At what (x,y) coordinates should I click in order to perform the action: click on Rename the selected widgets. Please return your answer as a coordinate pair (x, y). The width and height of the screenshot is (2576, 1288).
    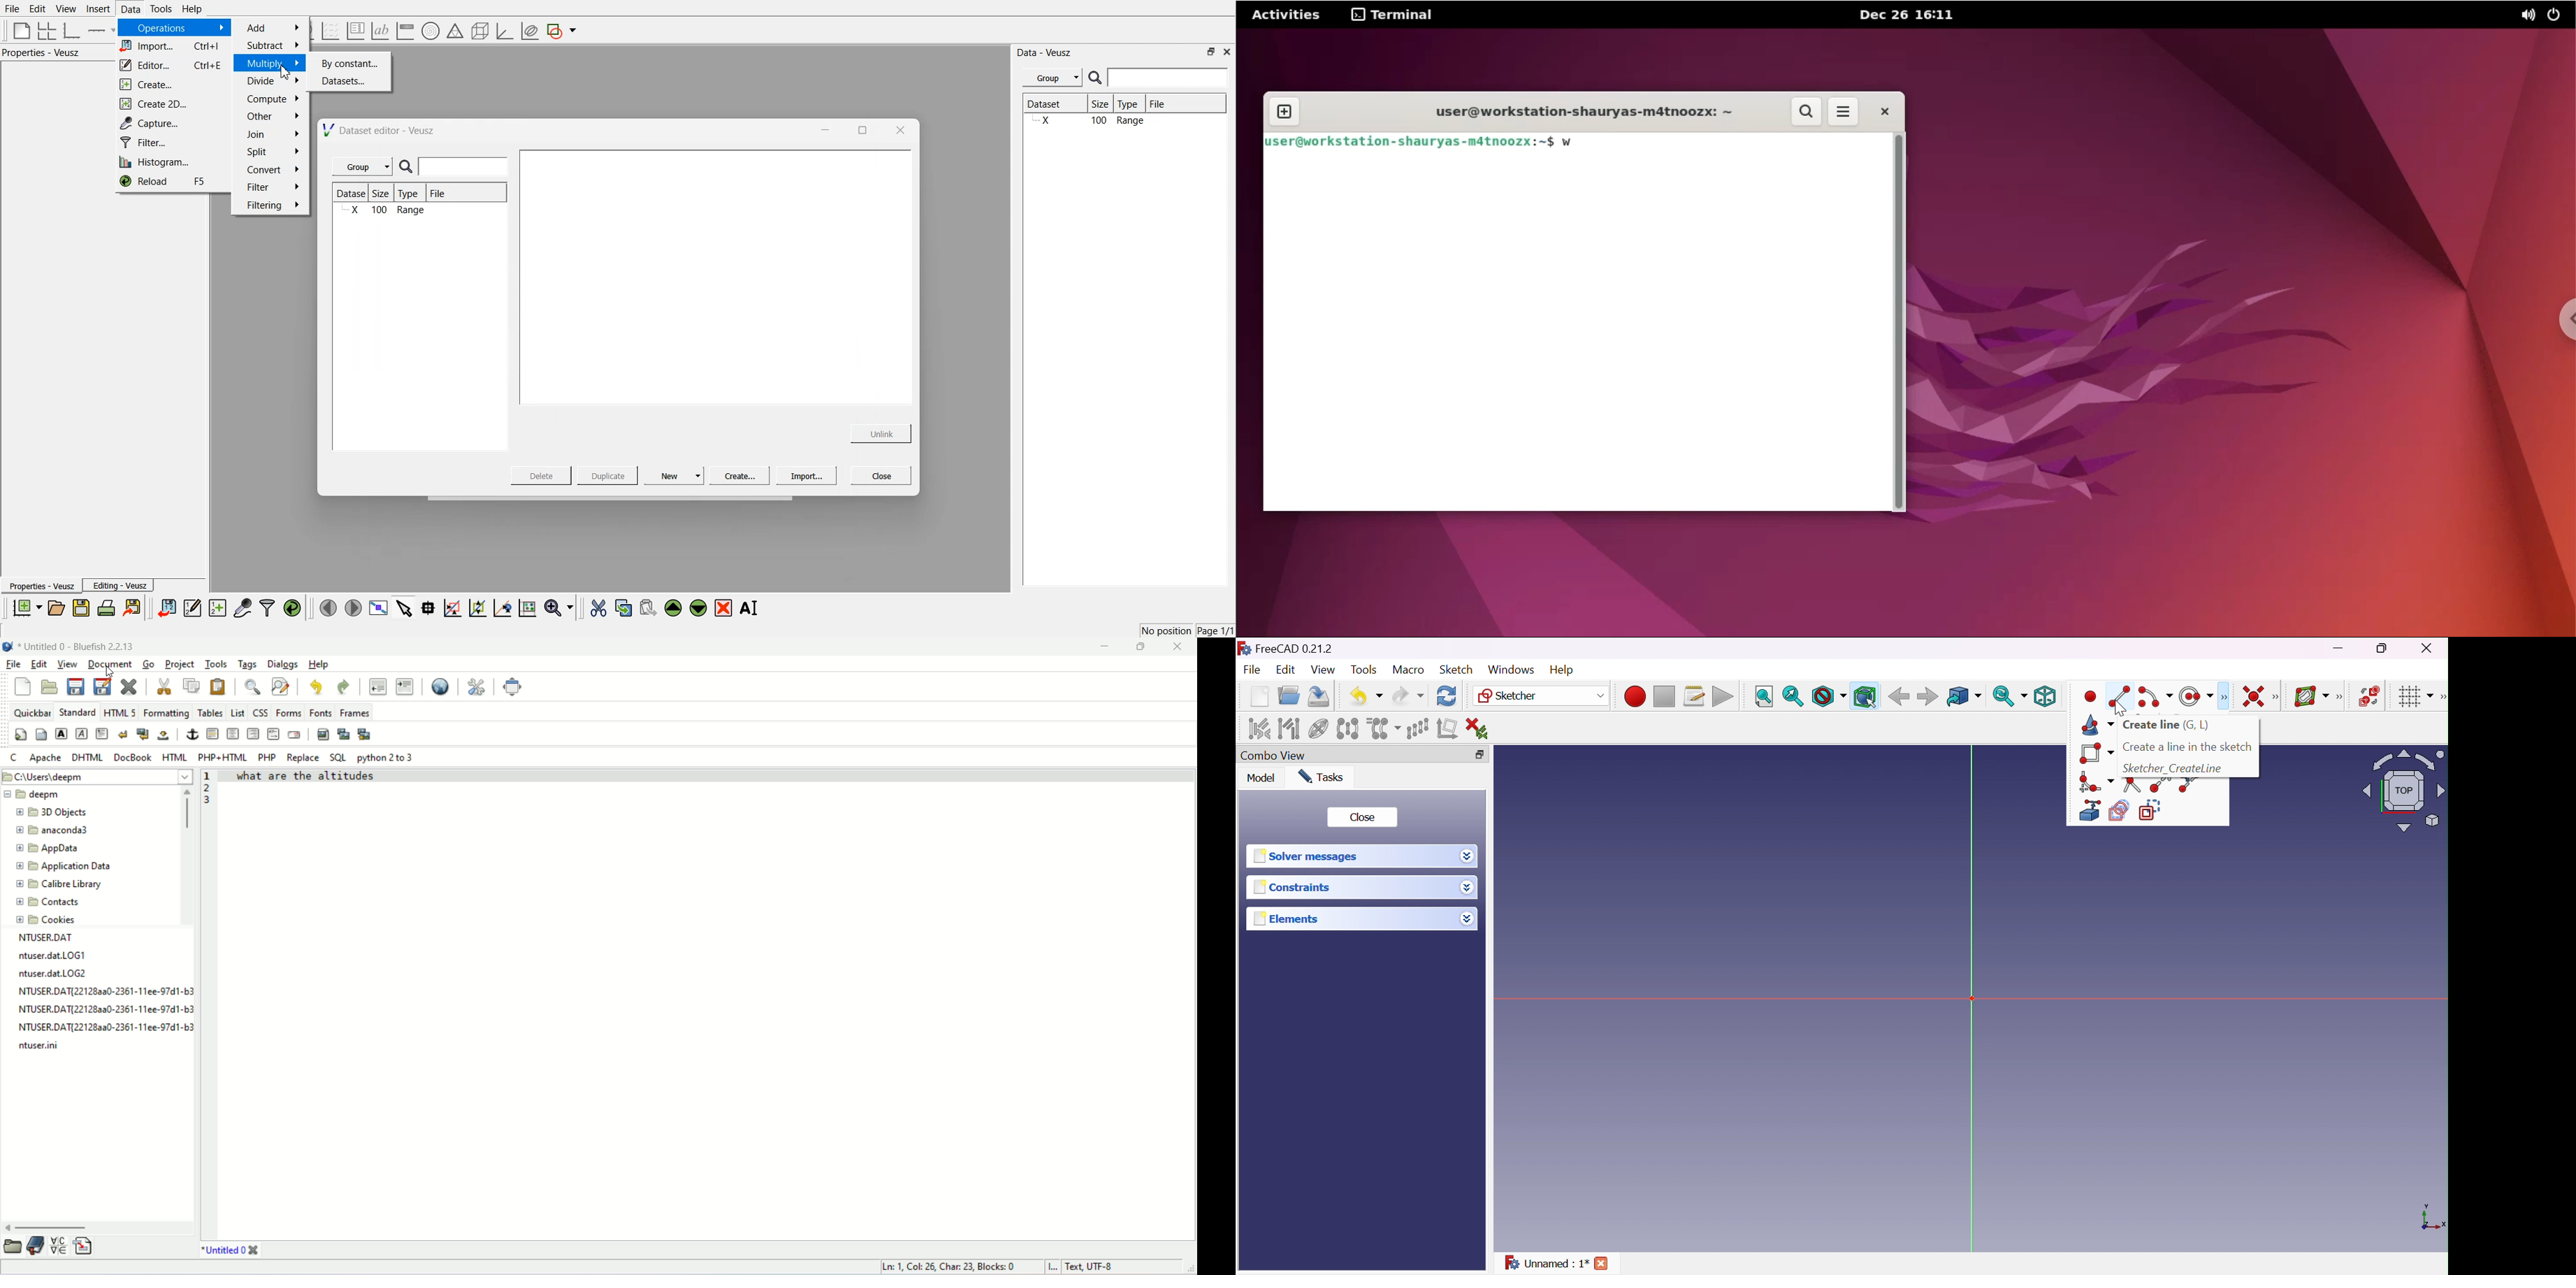
    Looking at the image, I should click on (752, 608).